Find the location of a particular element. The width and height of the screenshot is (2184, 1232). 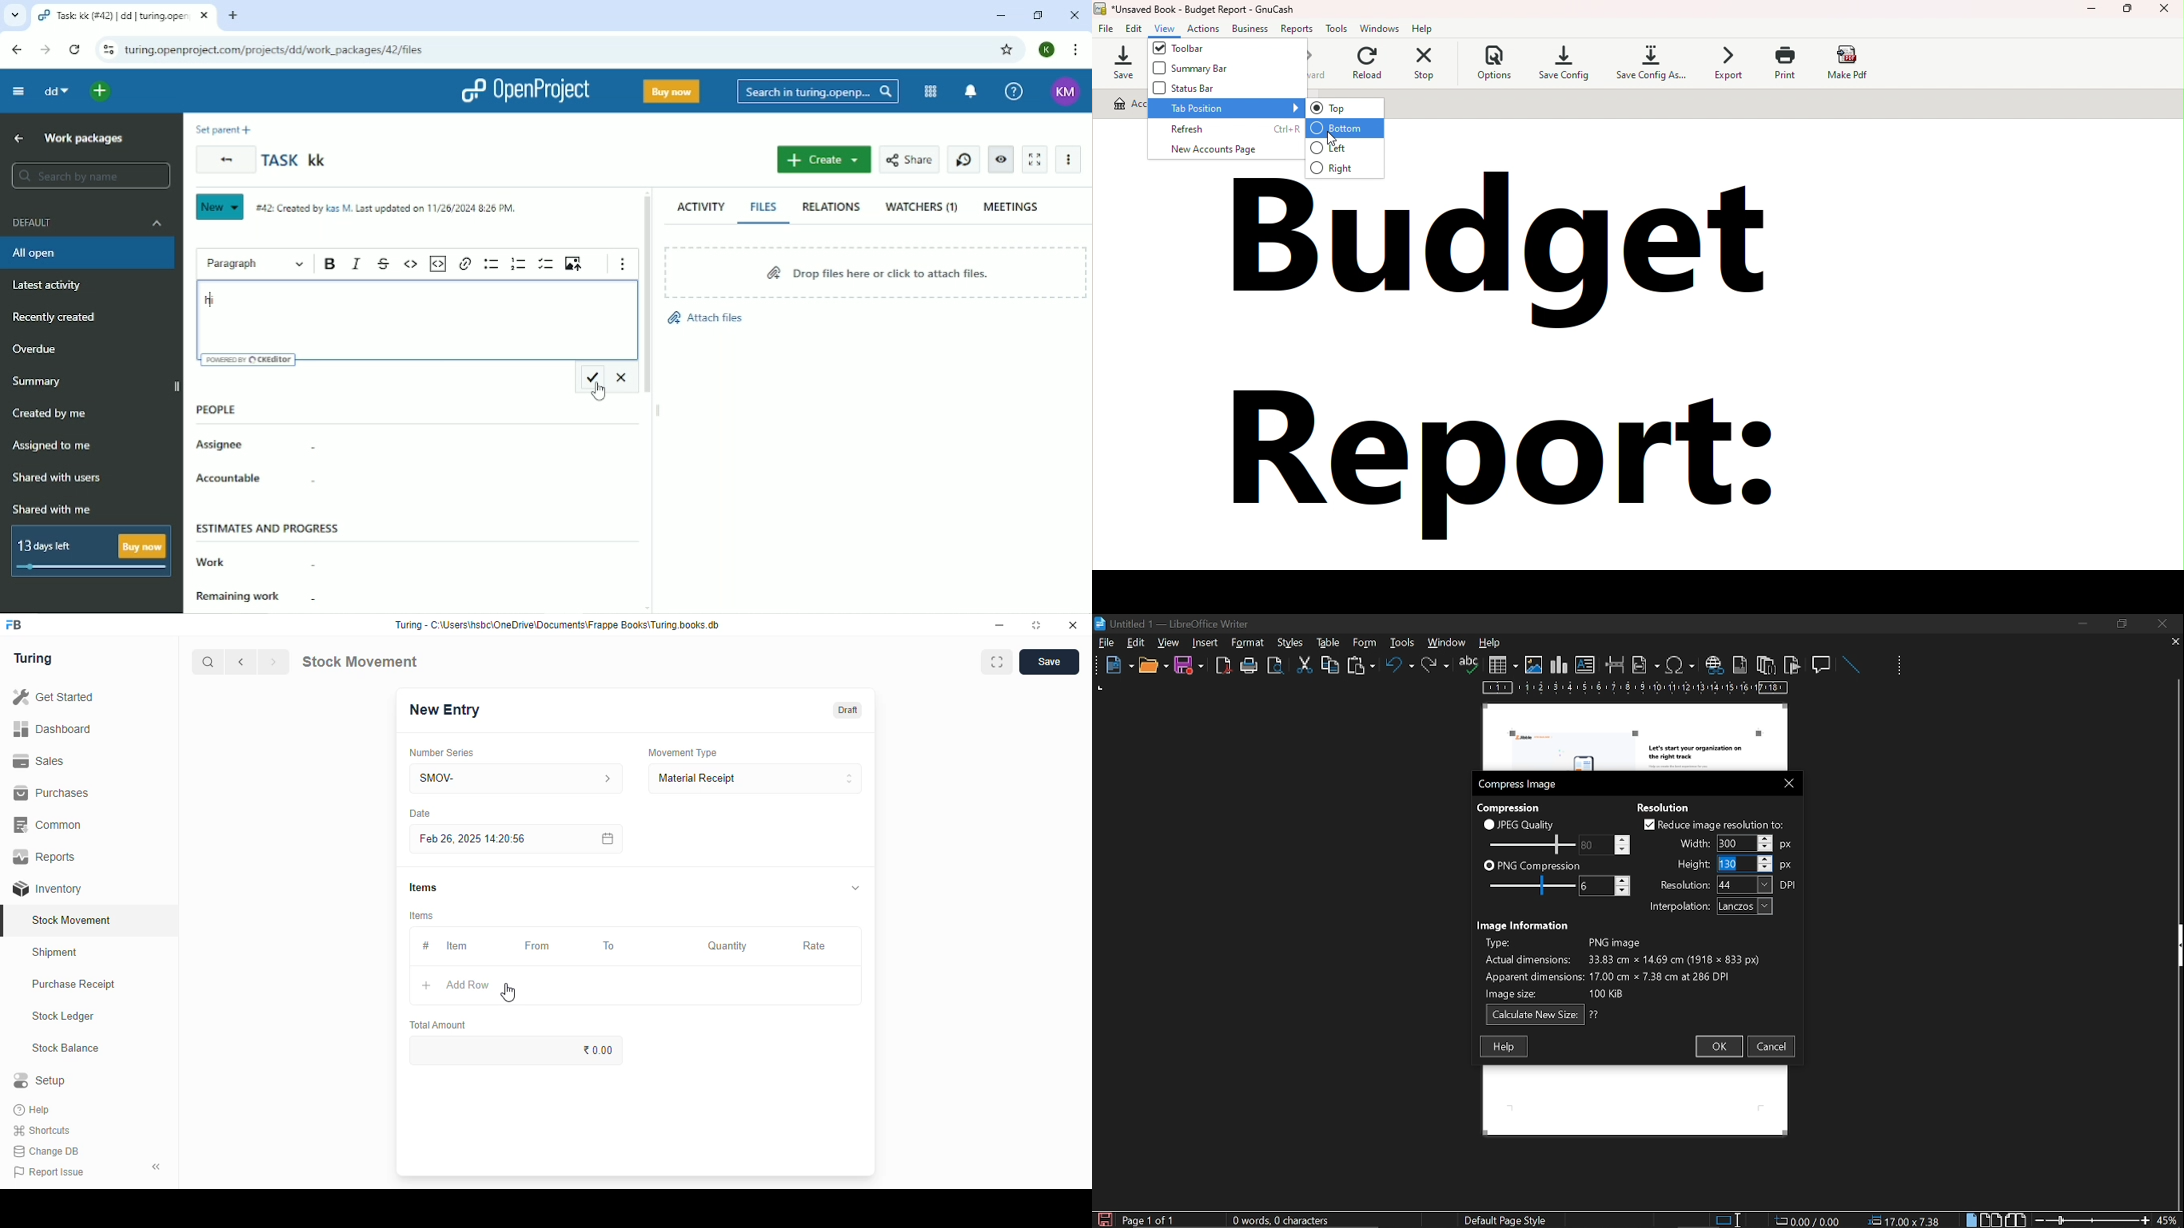

tools is located at coordinates (1251, 643).